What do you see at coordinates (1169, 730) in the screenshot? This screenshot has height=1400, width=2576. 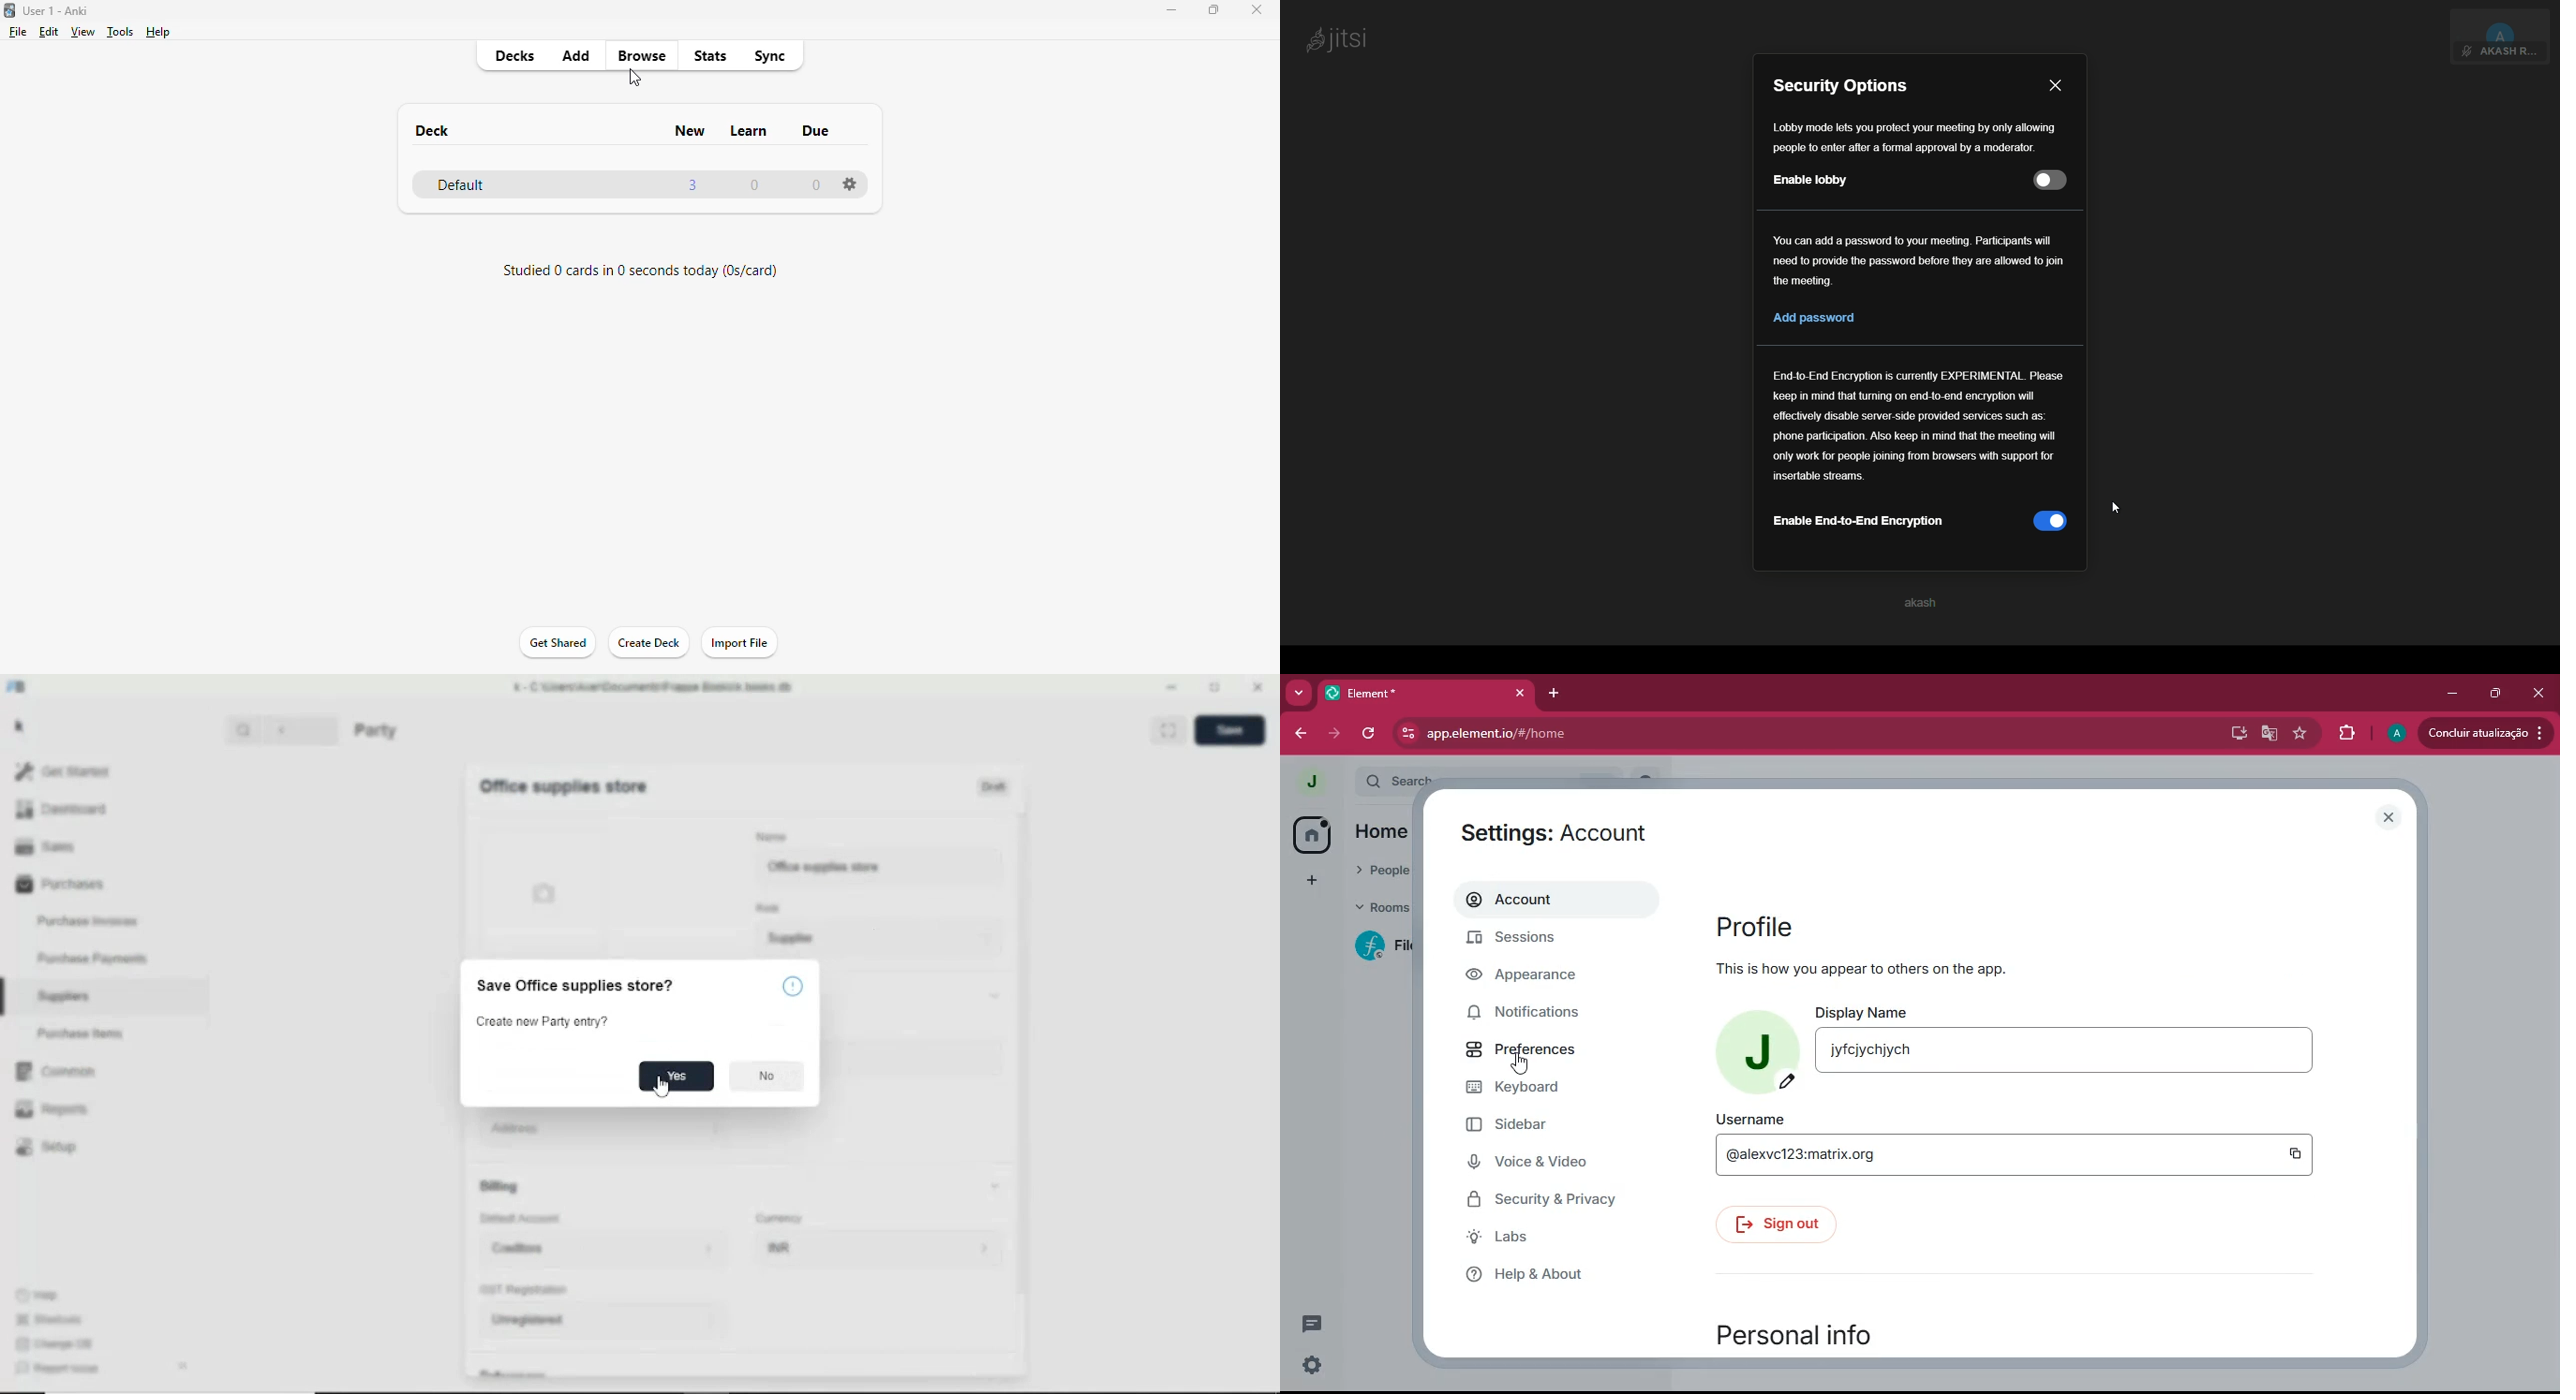 I see `Toggle between form and full width` at bounding box center [1169, 730].